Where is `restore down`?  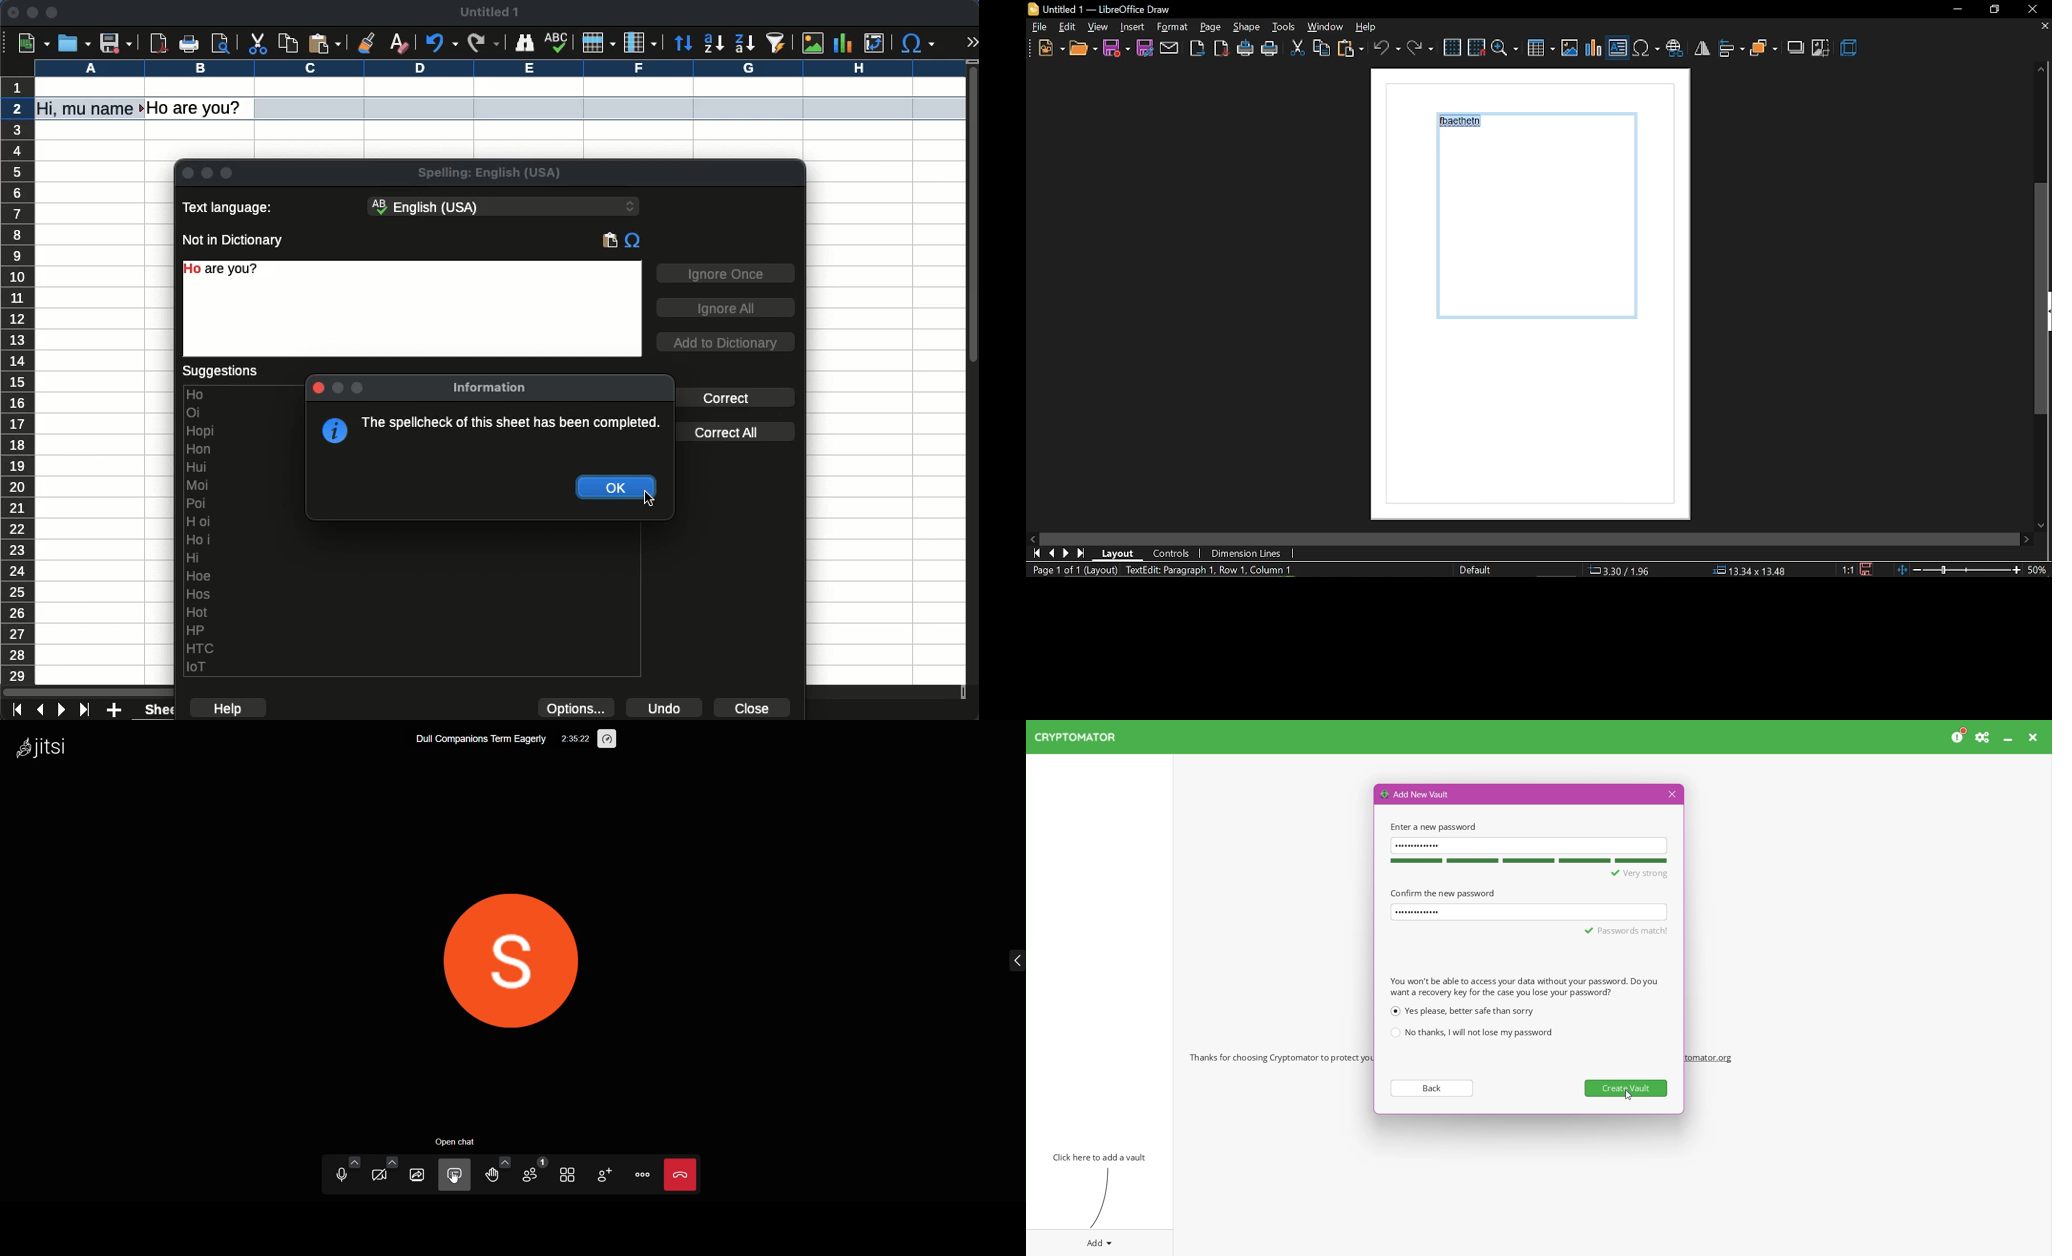
restore down is located at coordinates (1997, 9).